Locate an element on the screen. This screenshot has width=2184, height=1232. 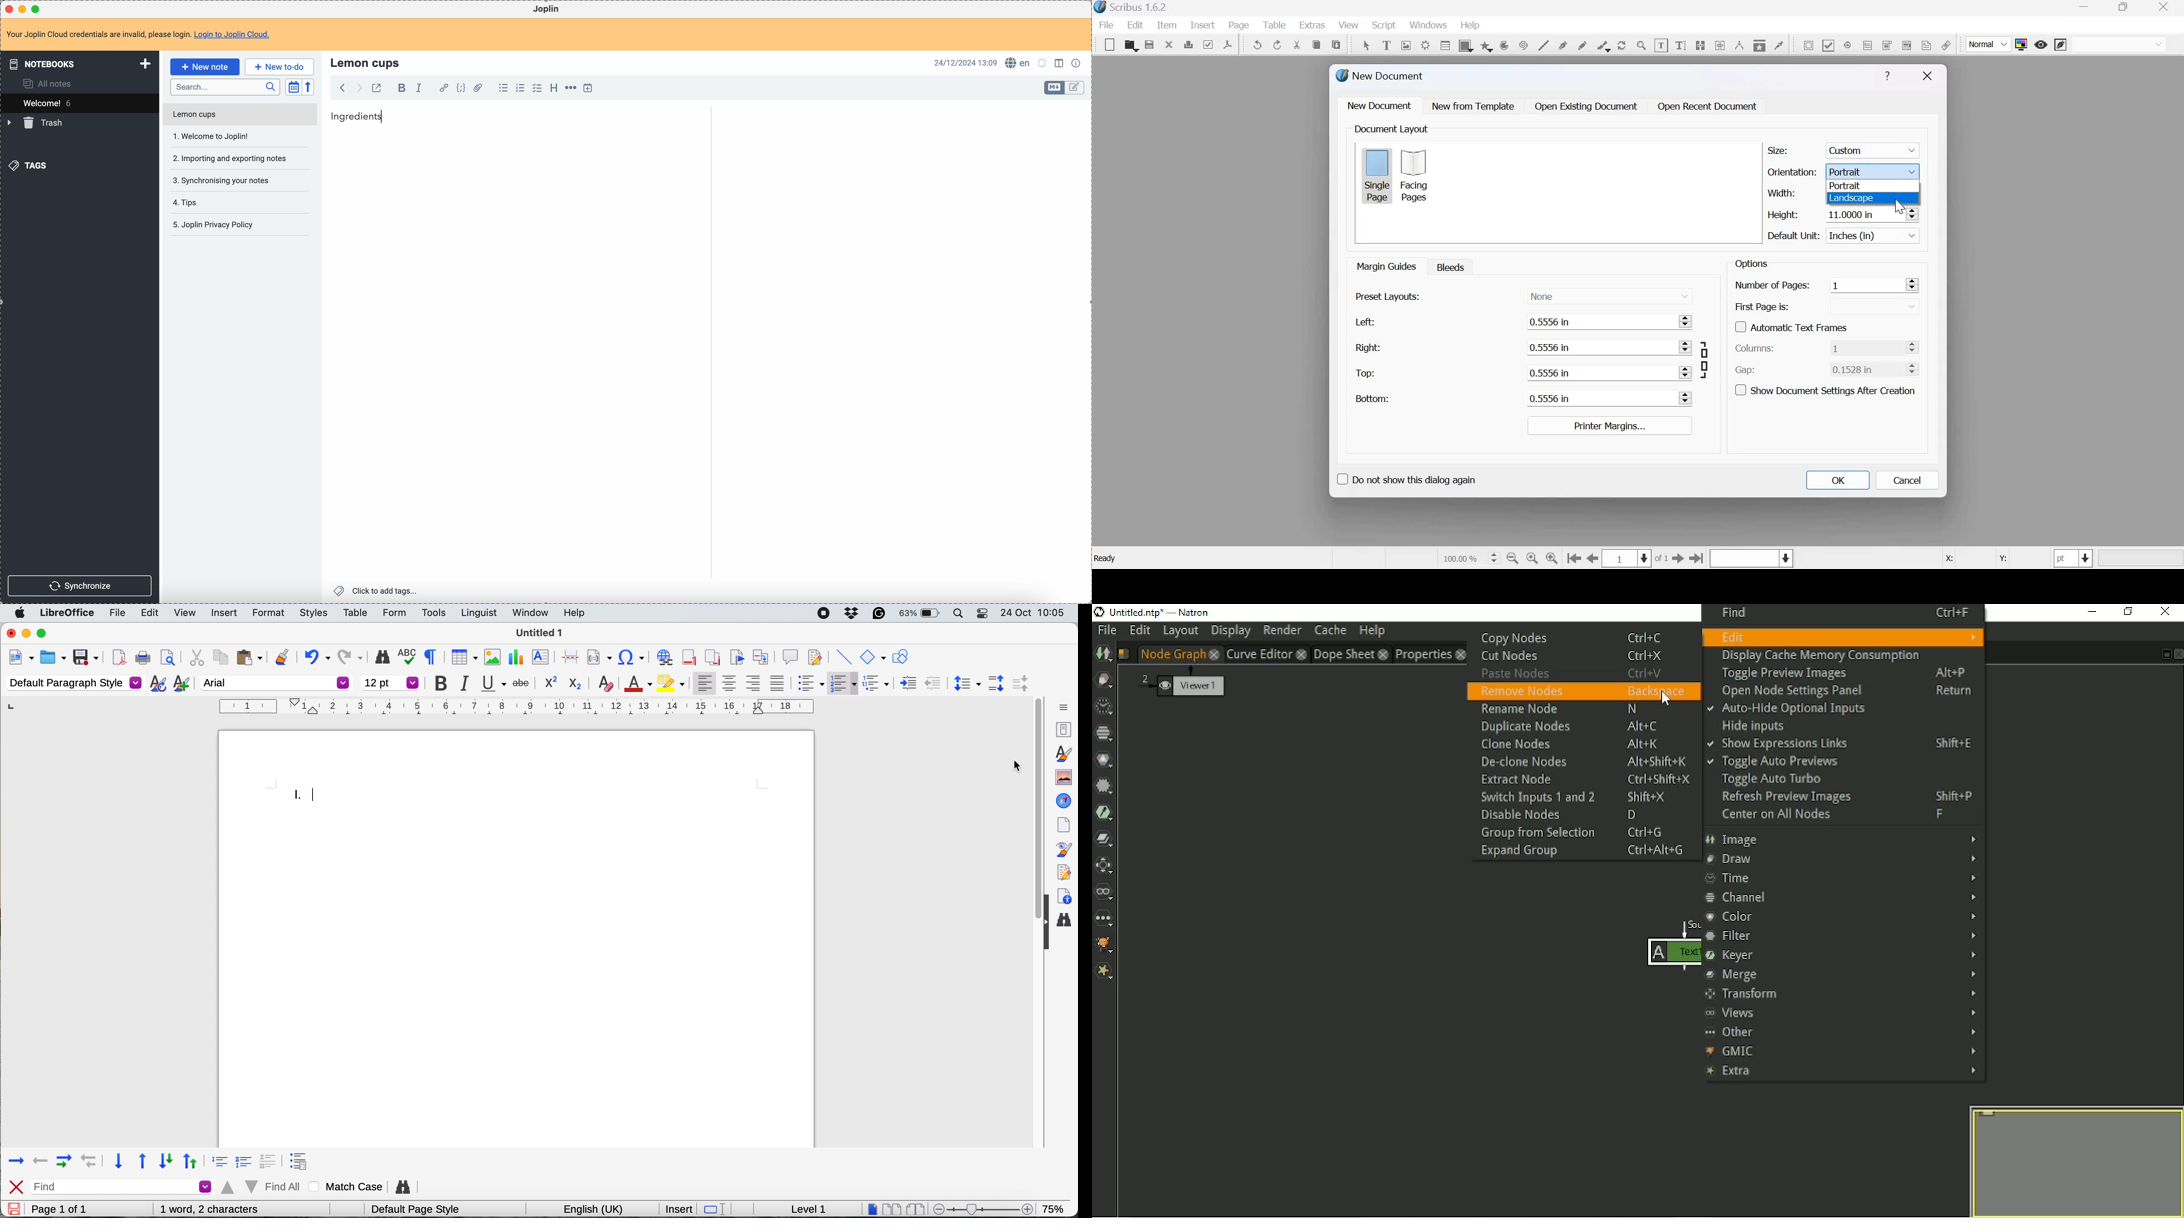
dropbox is located at coordinates (852, 612).